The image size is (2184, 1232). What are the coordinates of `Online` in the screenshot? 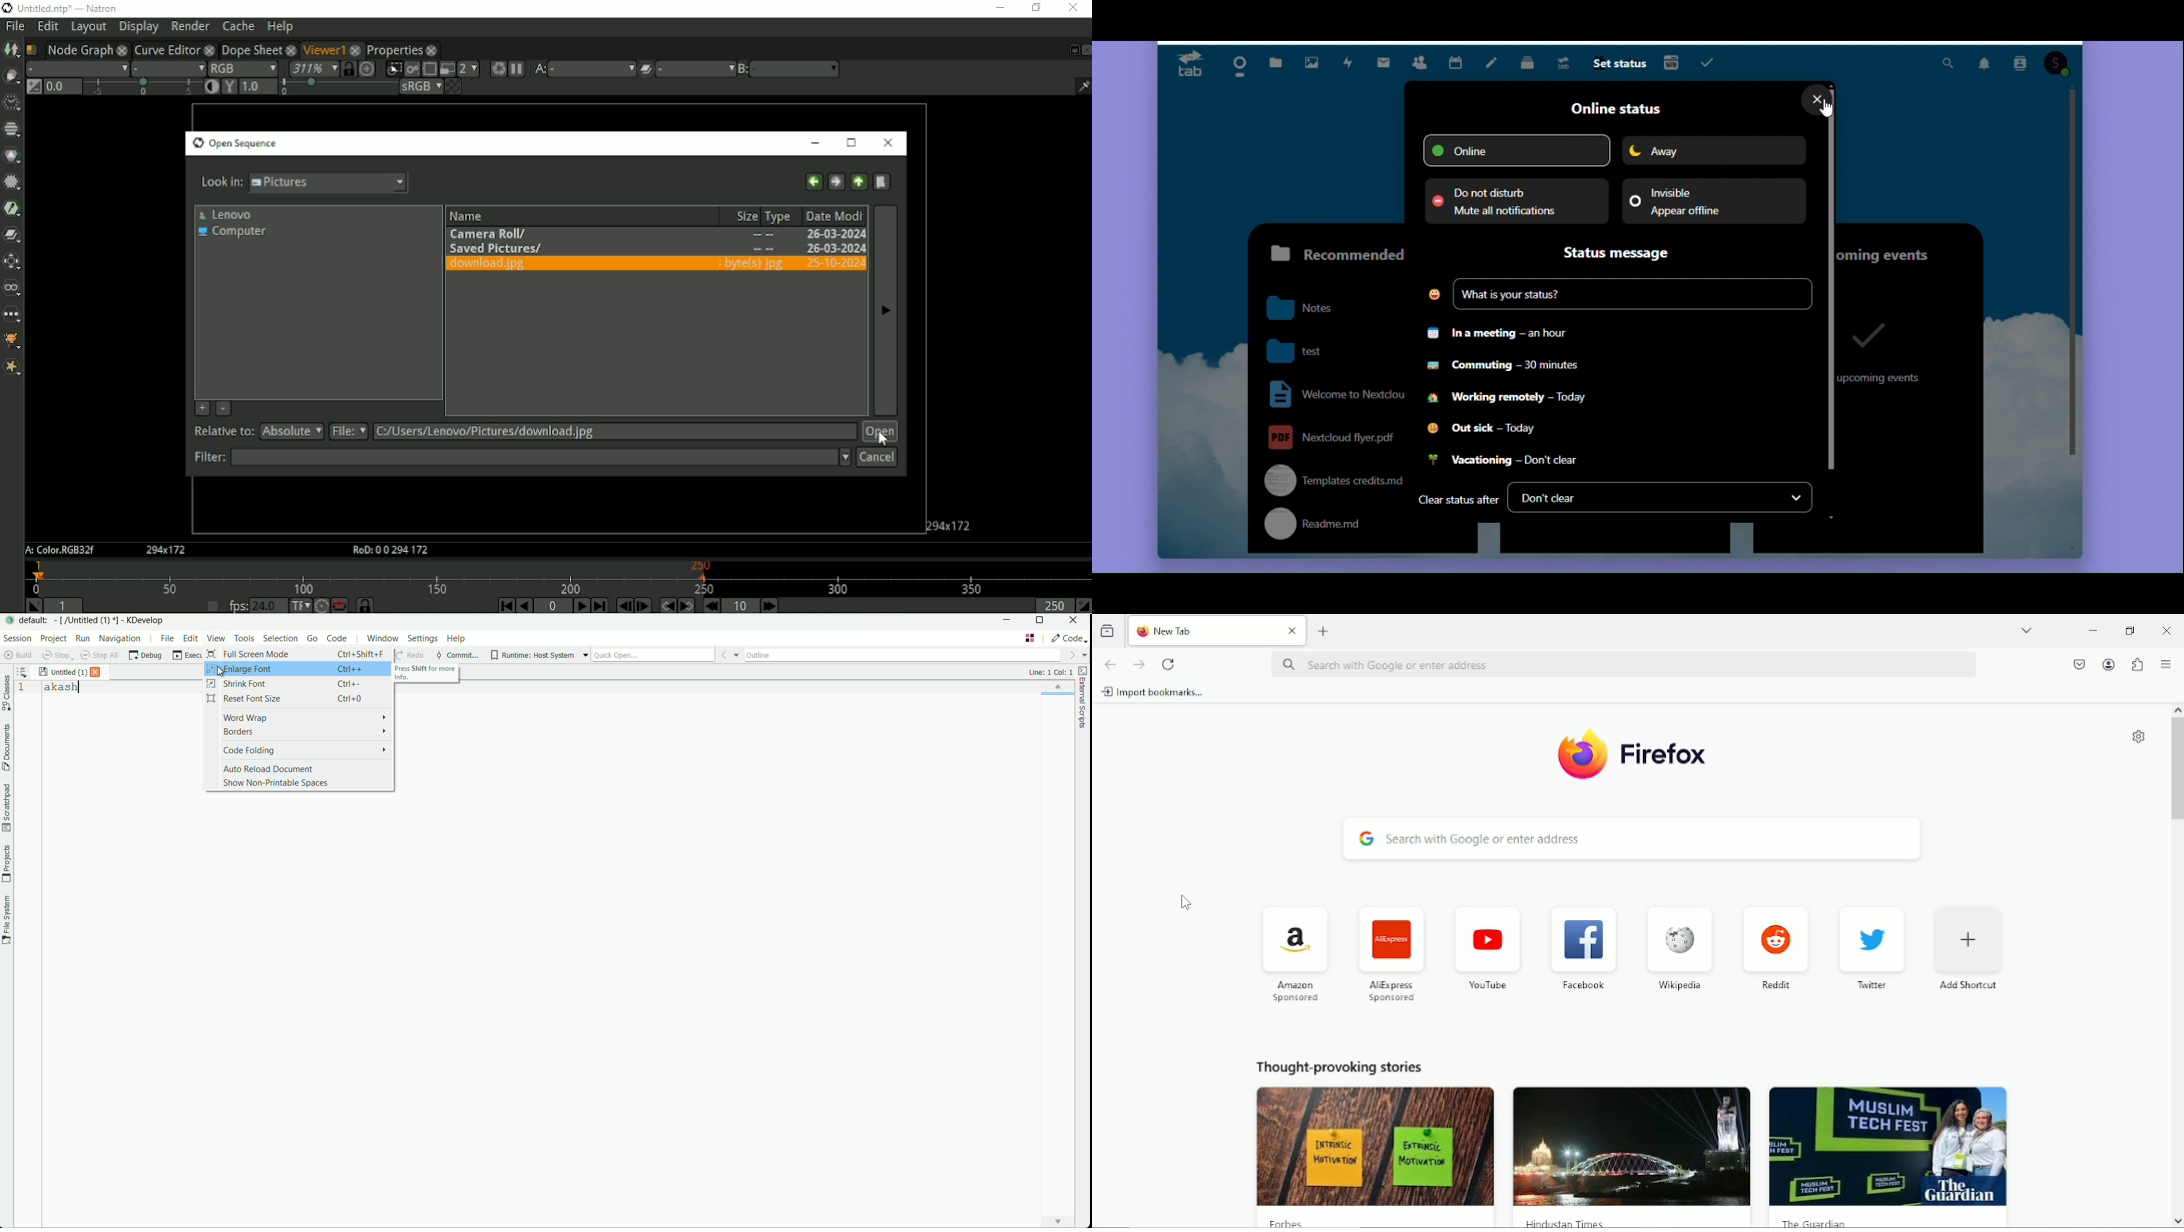 It's located at (1517, 150).